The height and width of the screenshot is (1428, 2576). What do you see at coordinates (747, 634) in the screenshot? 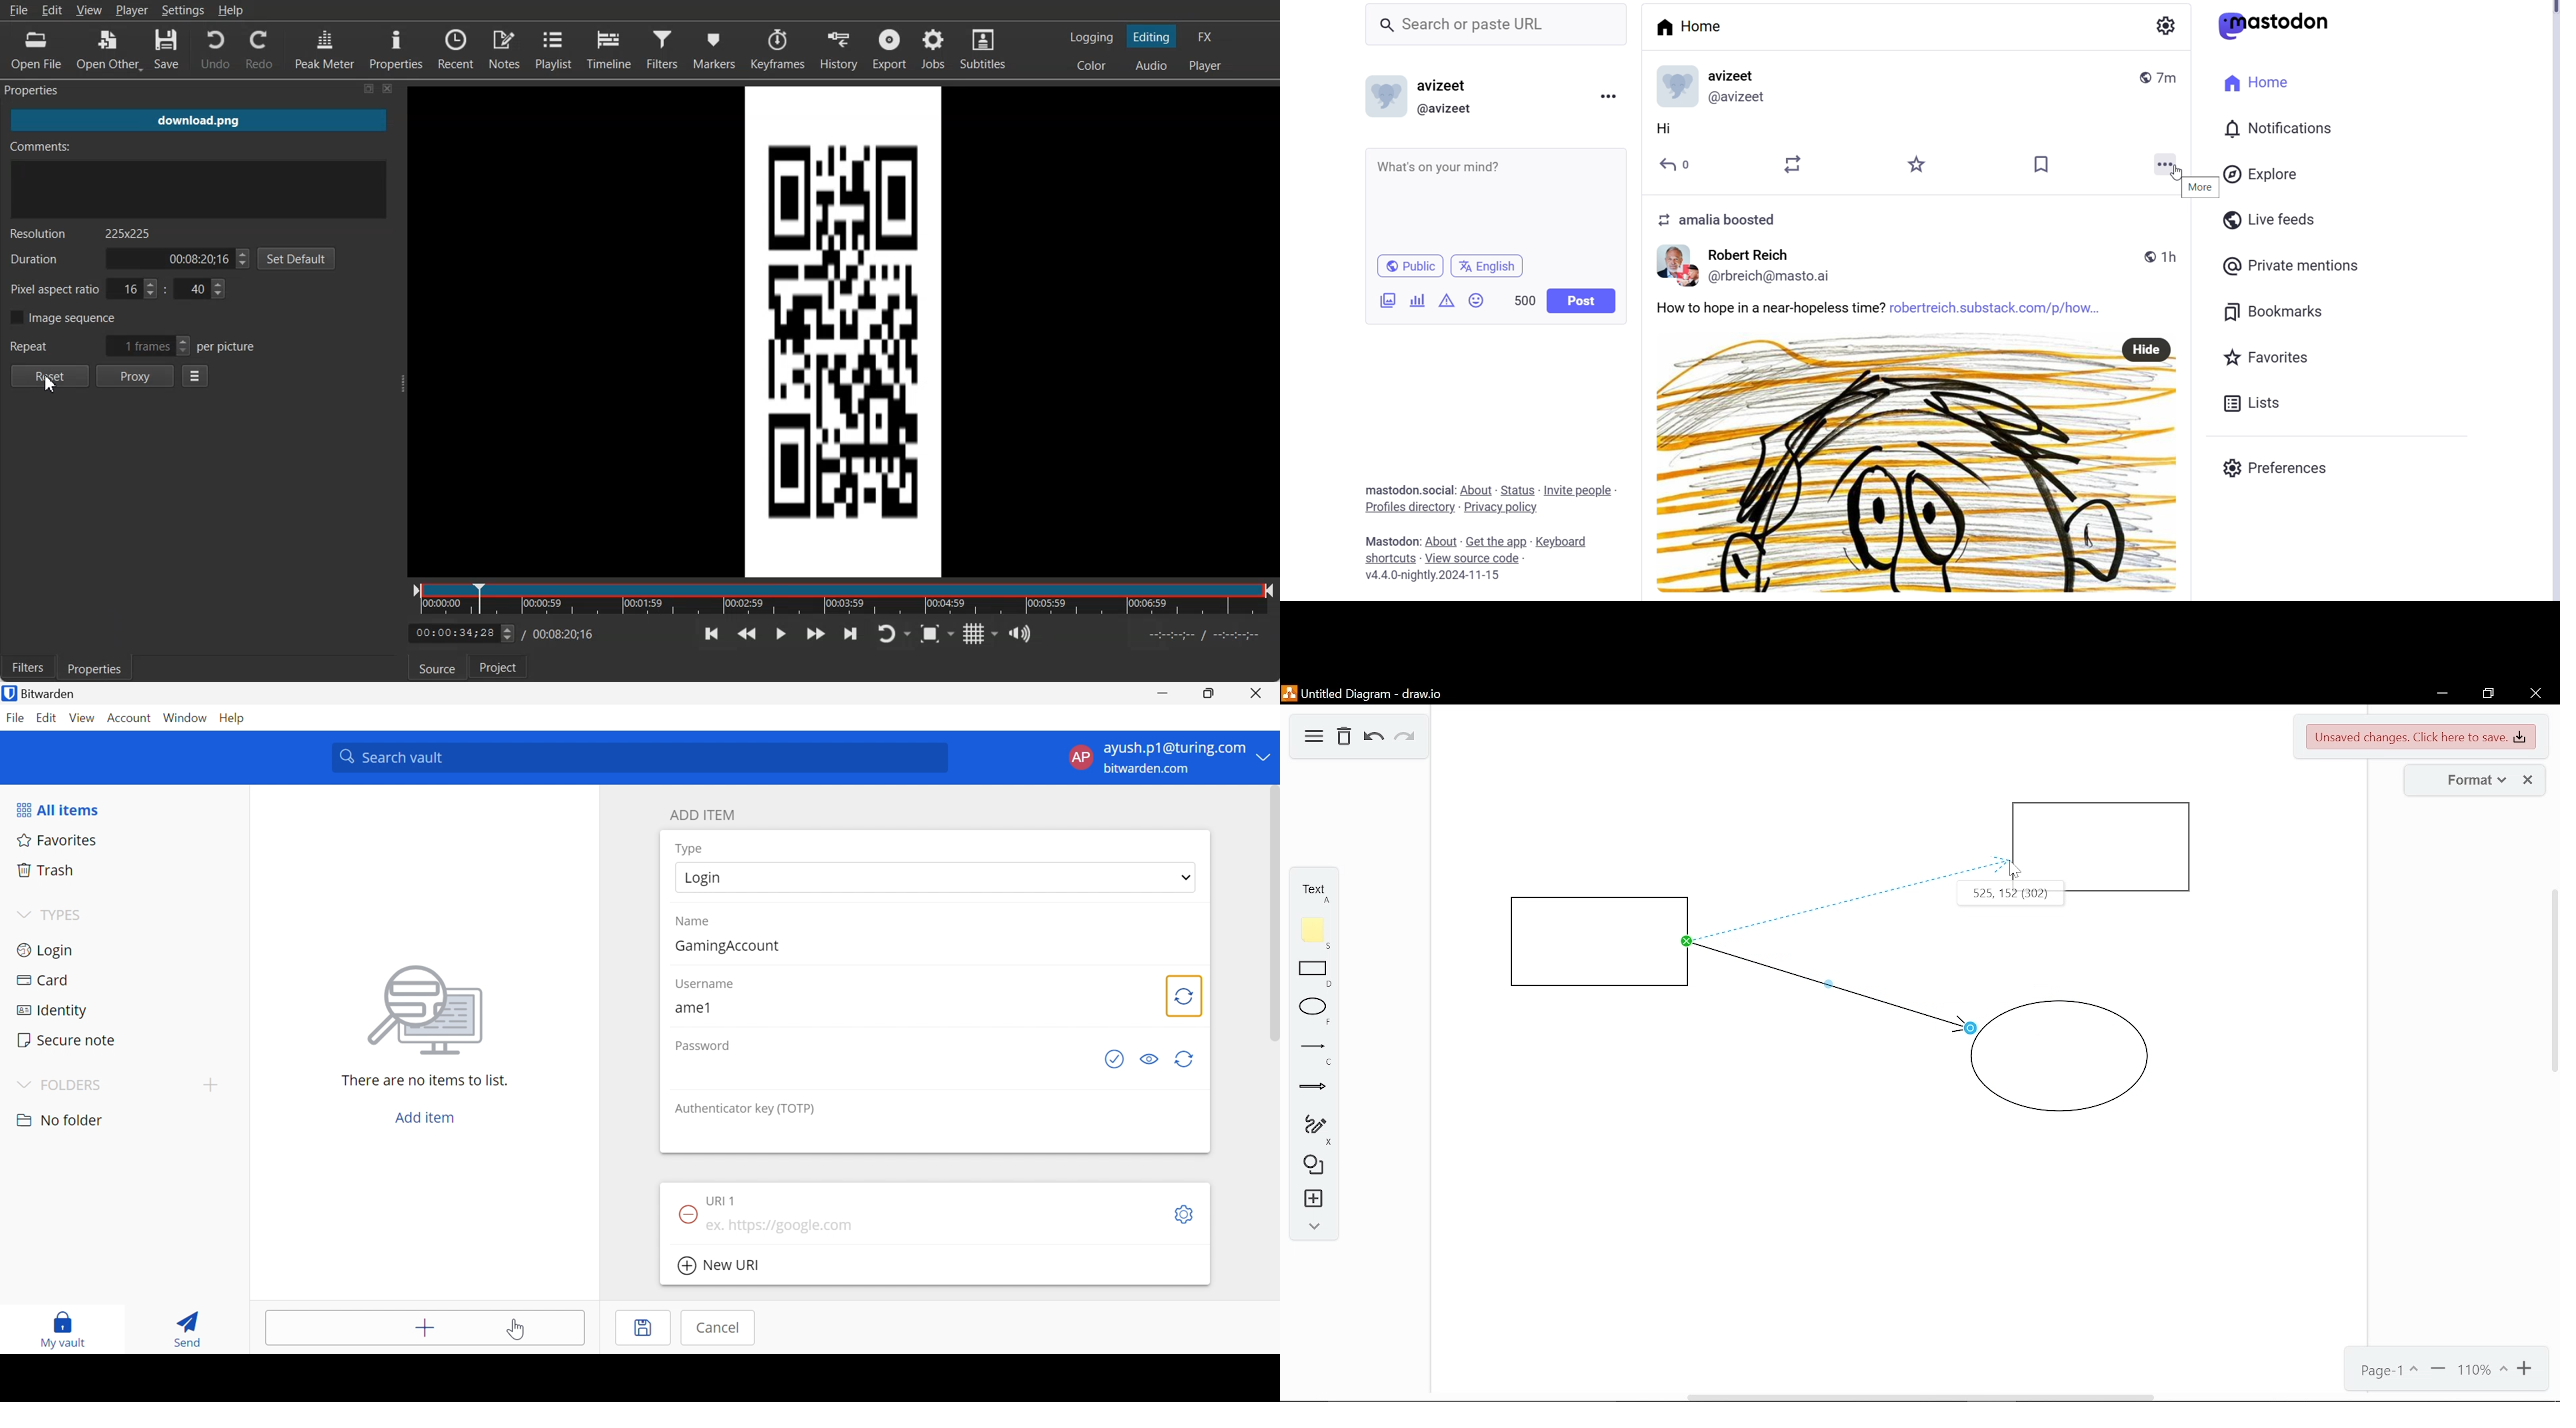
I see `Play quickly backward` at bounding box center [747, 634].